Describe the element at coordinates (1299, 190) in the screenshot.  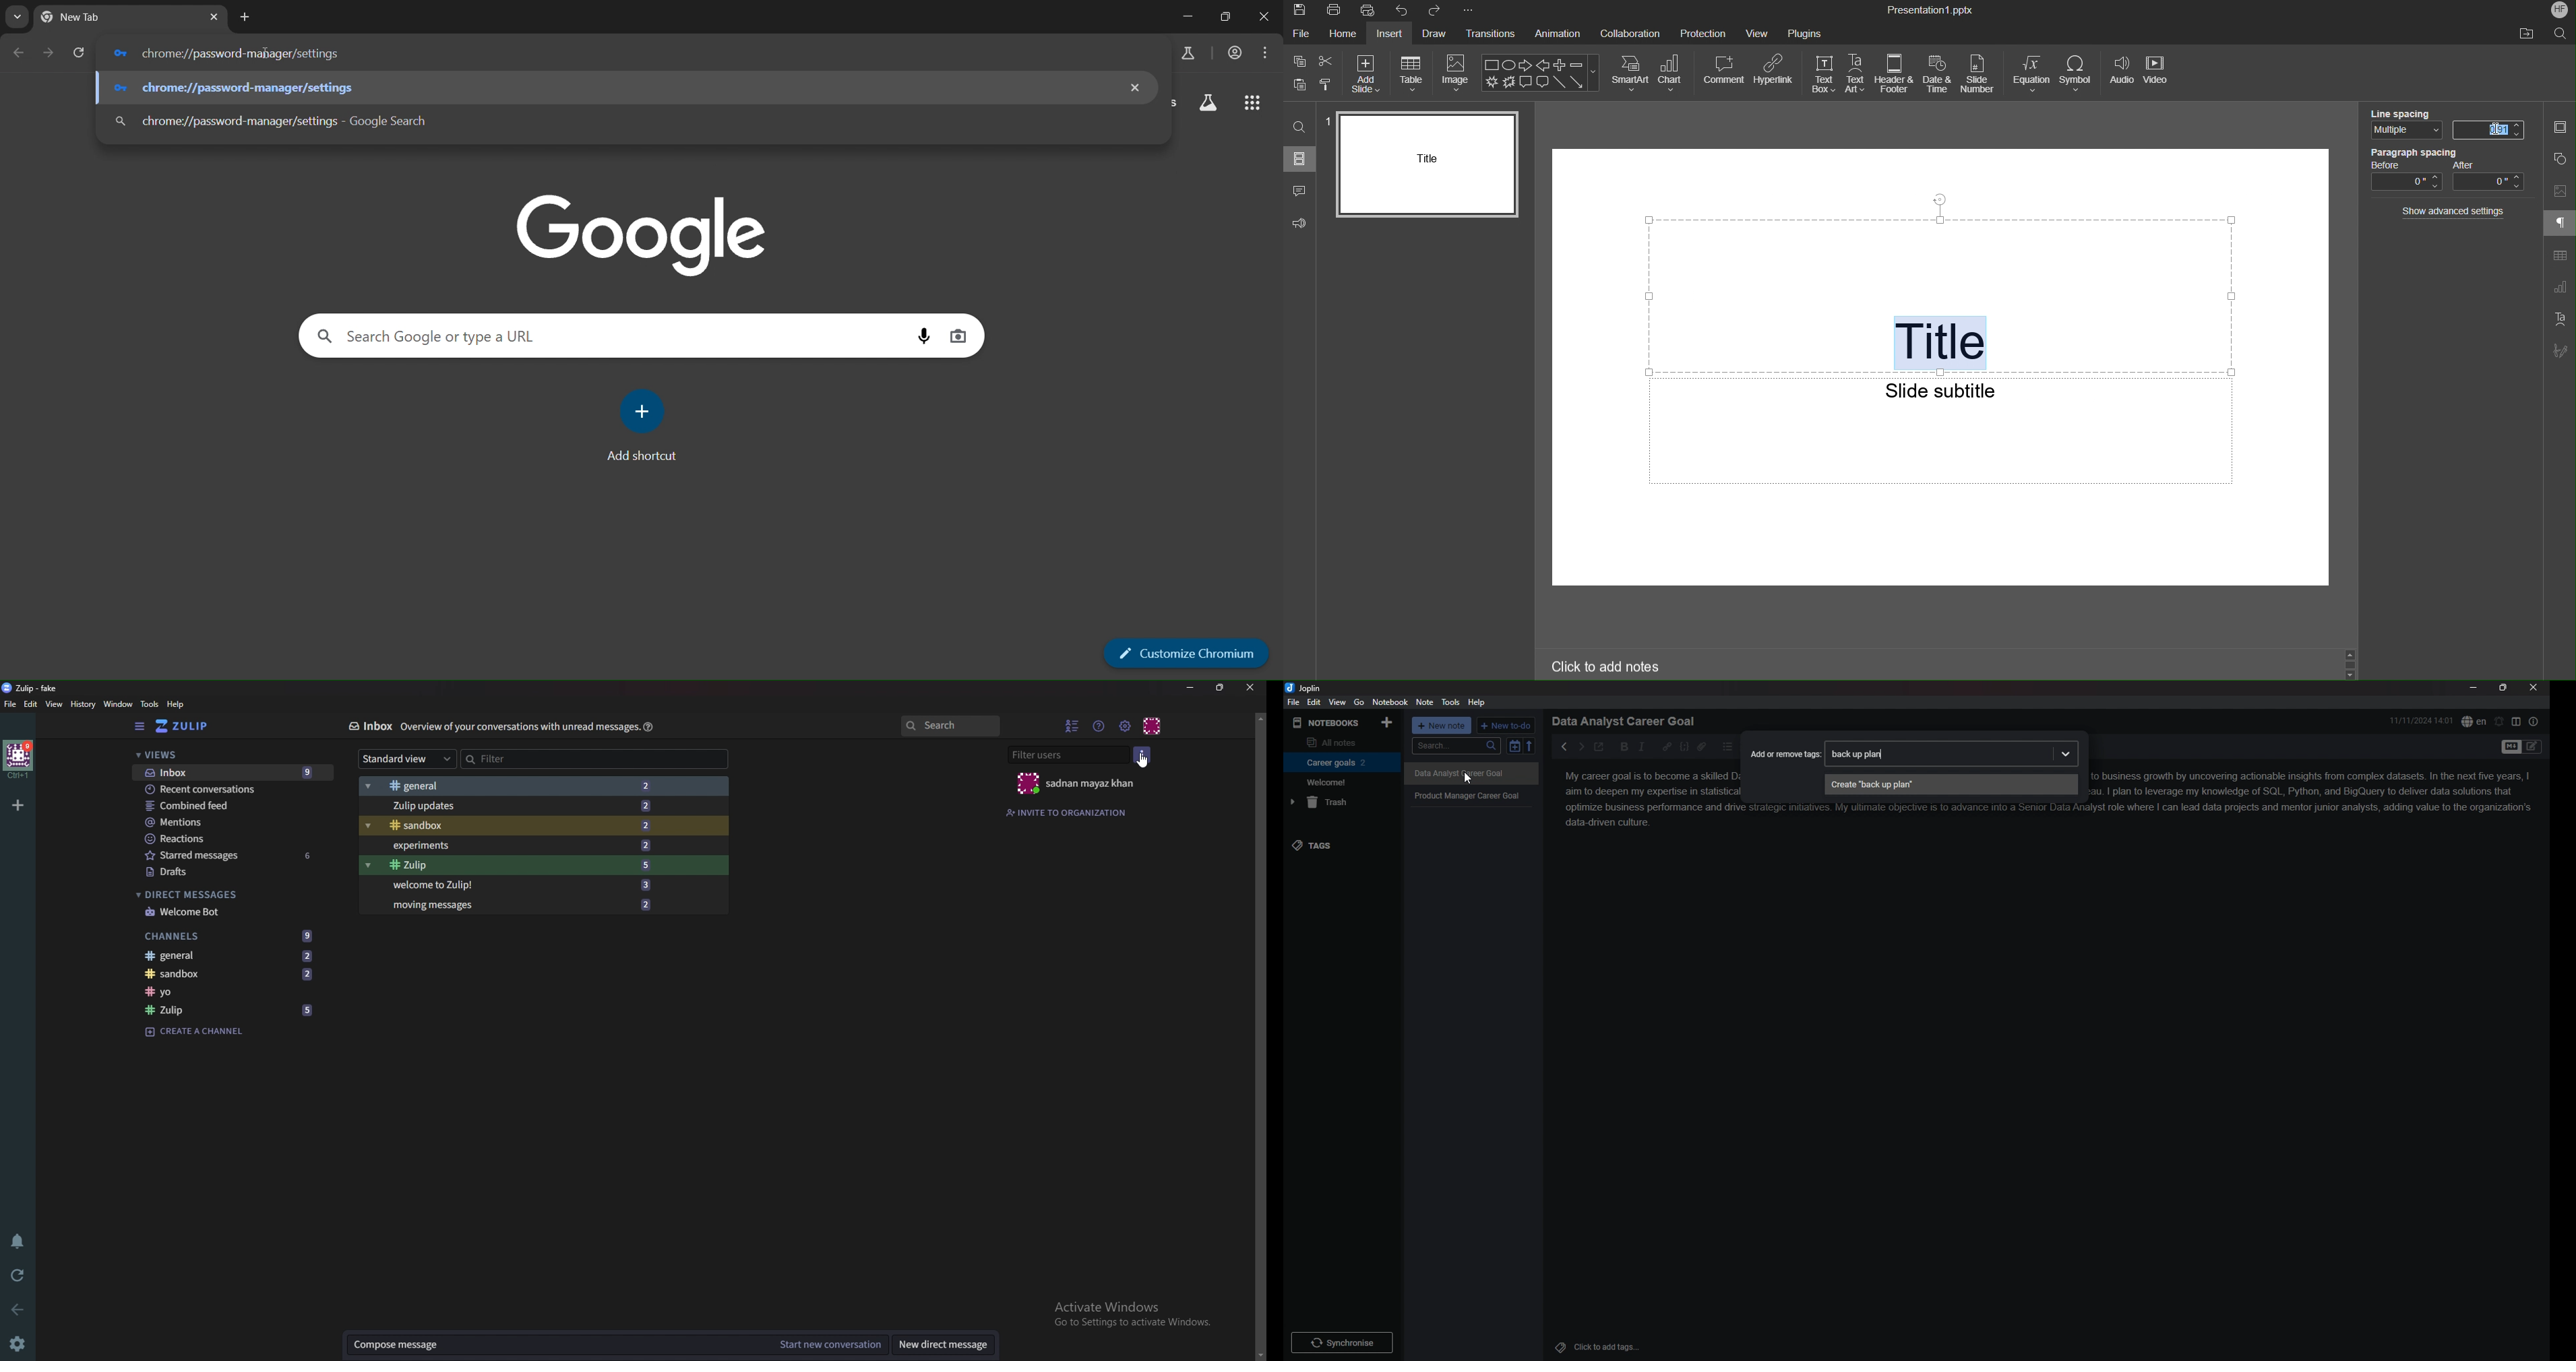
I see `Comment` at that location.